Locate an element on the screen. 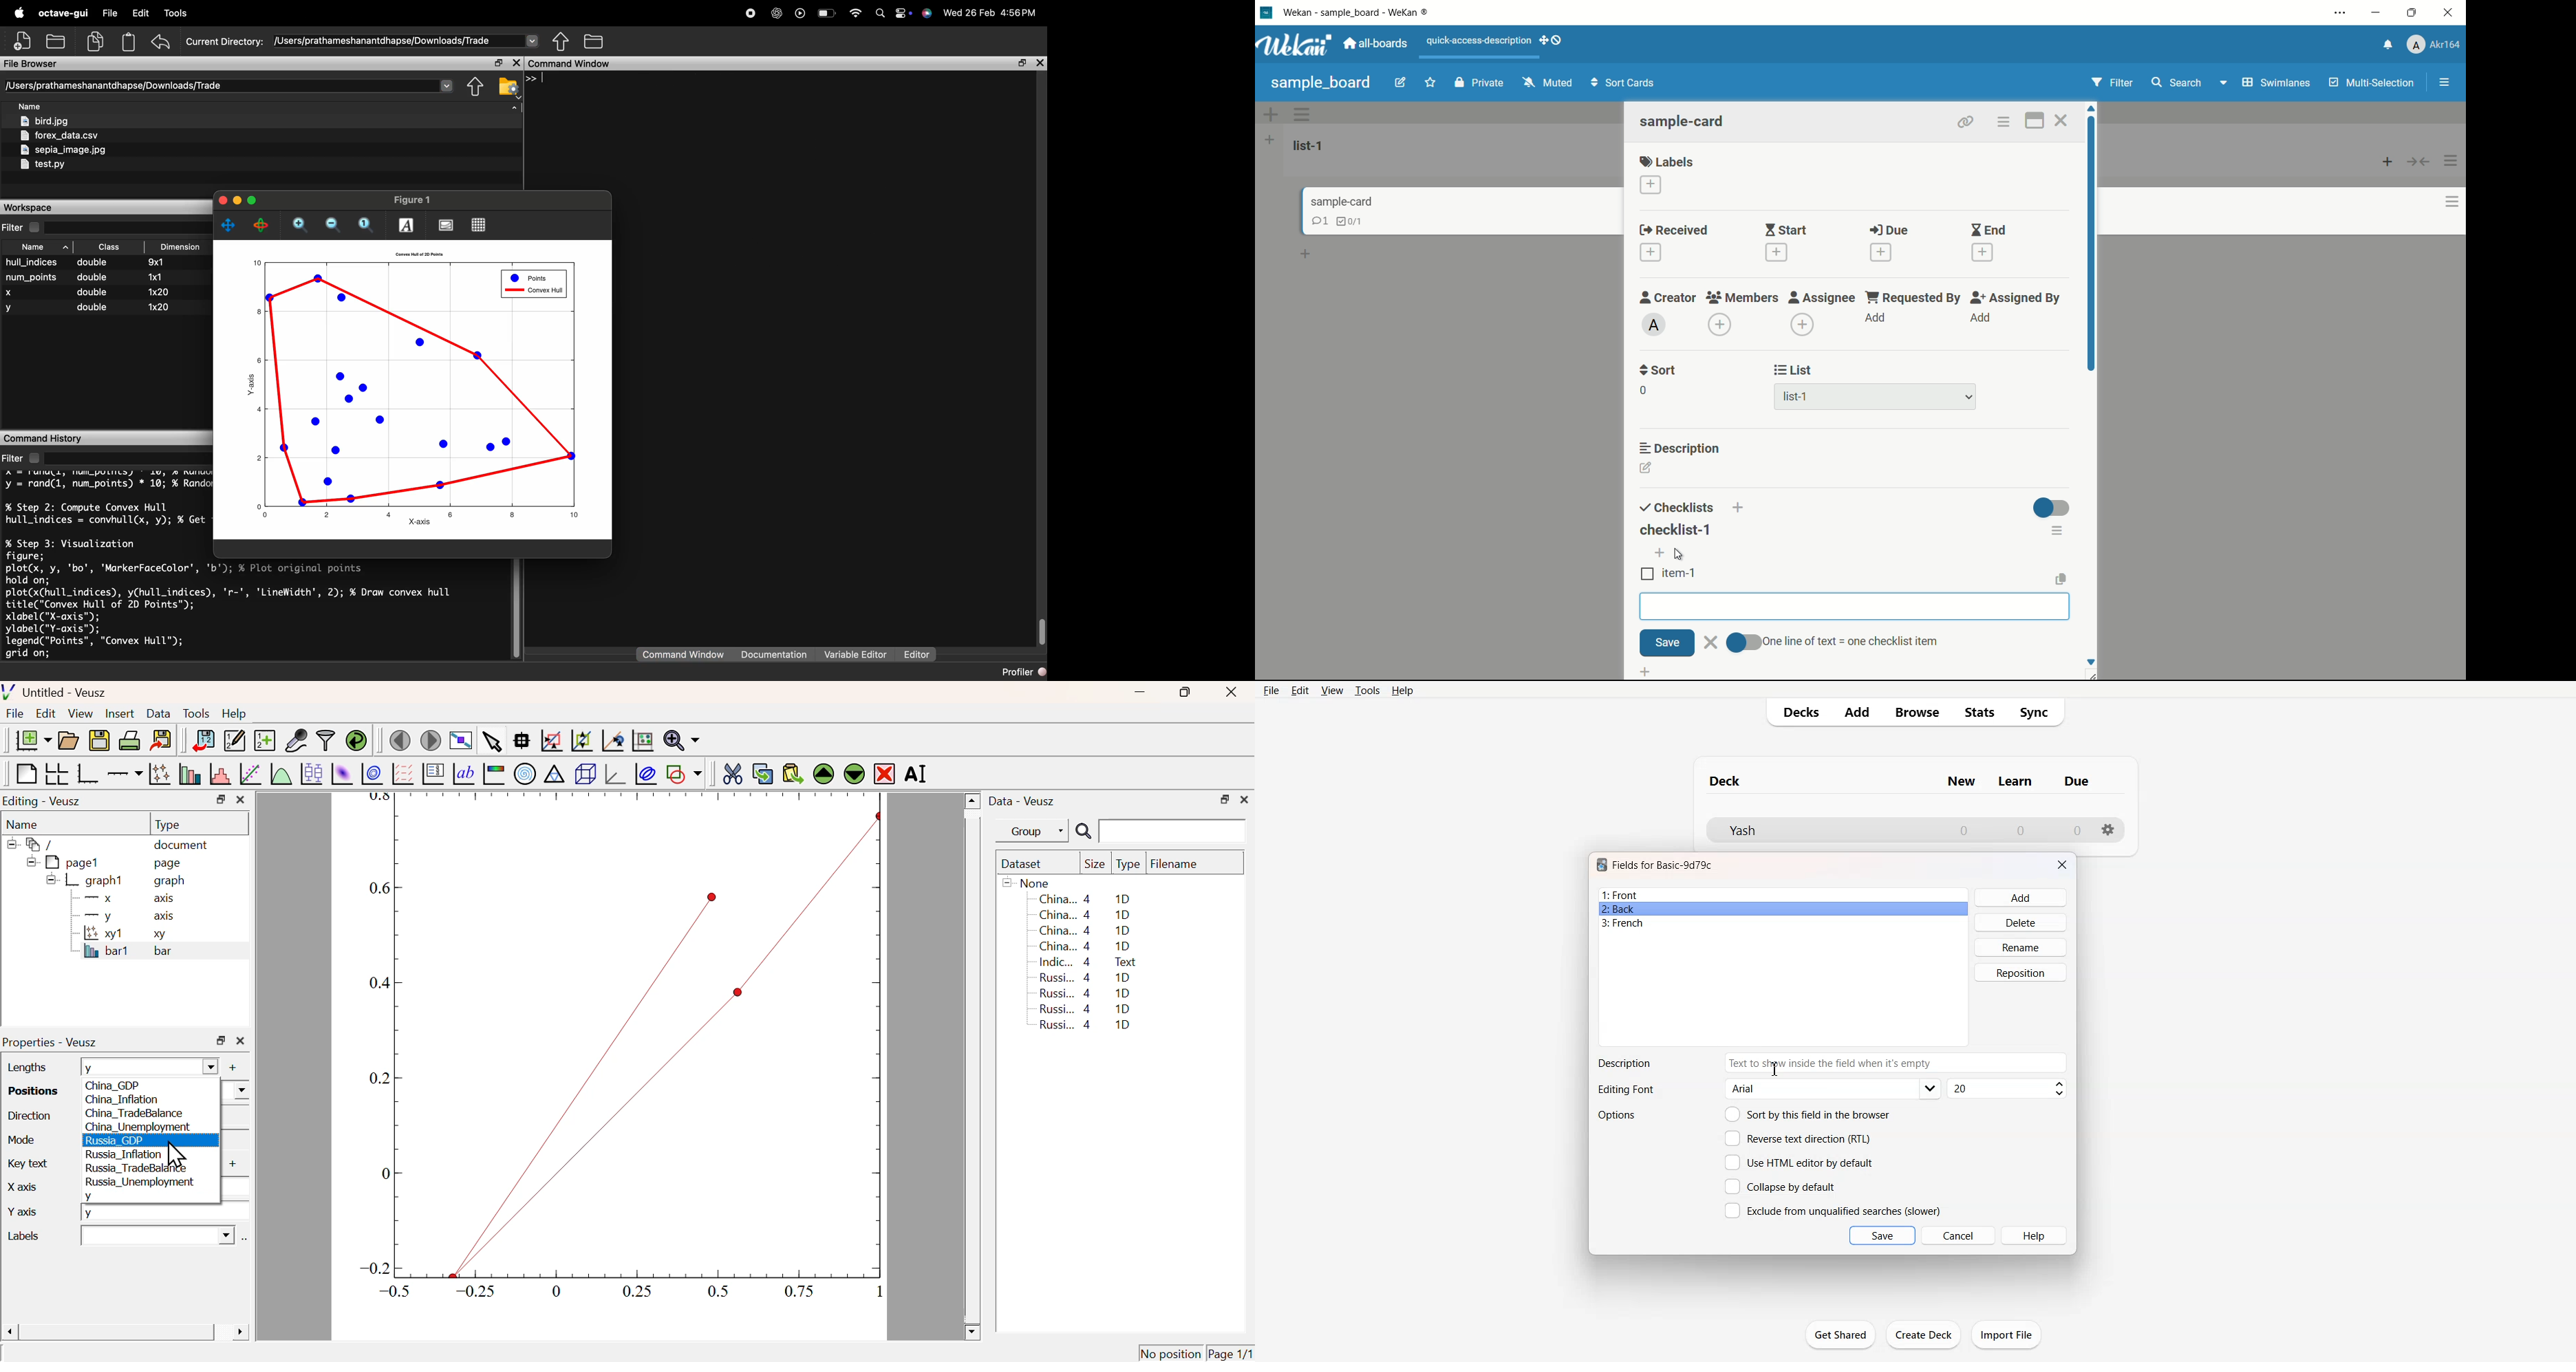  scroll up is located at coordinates (2091, 107).